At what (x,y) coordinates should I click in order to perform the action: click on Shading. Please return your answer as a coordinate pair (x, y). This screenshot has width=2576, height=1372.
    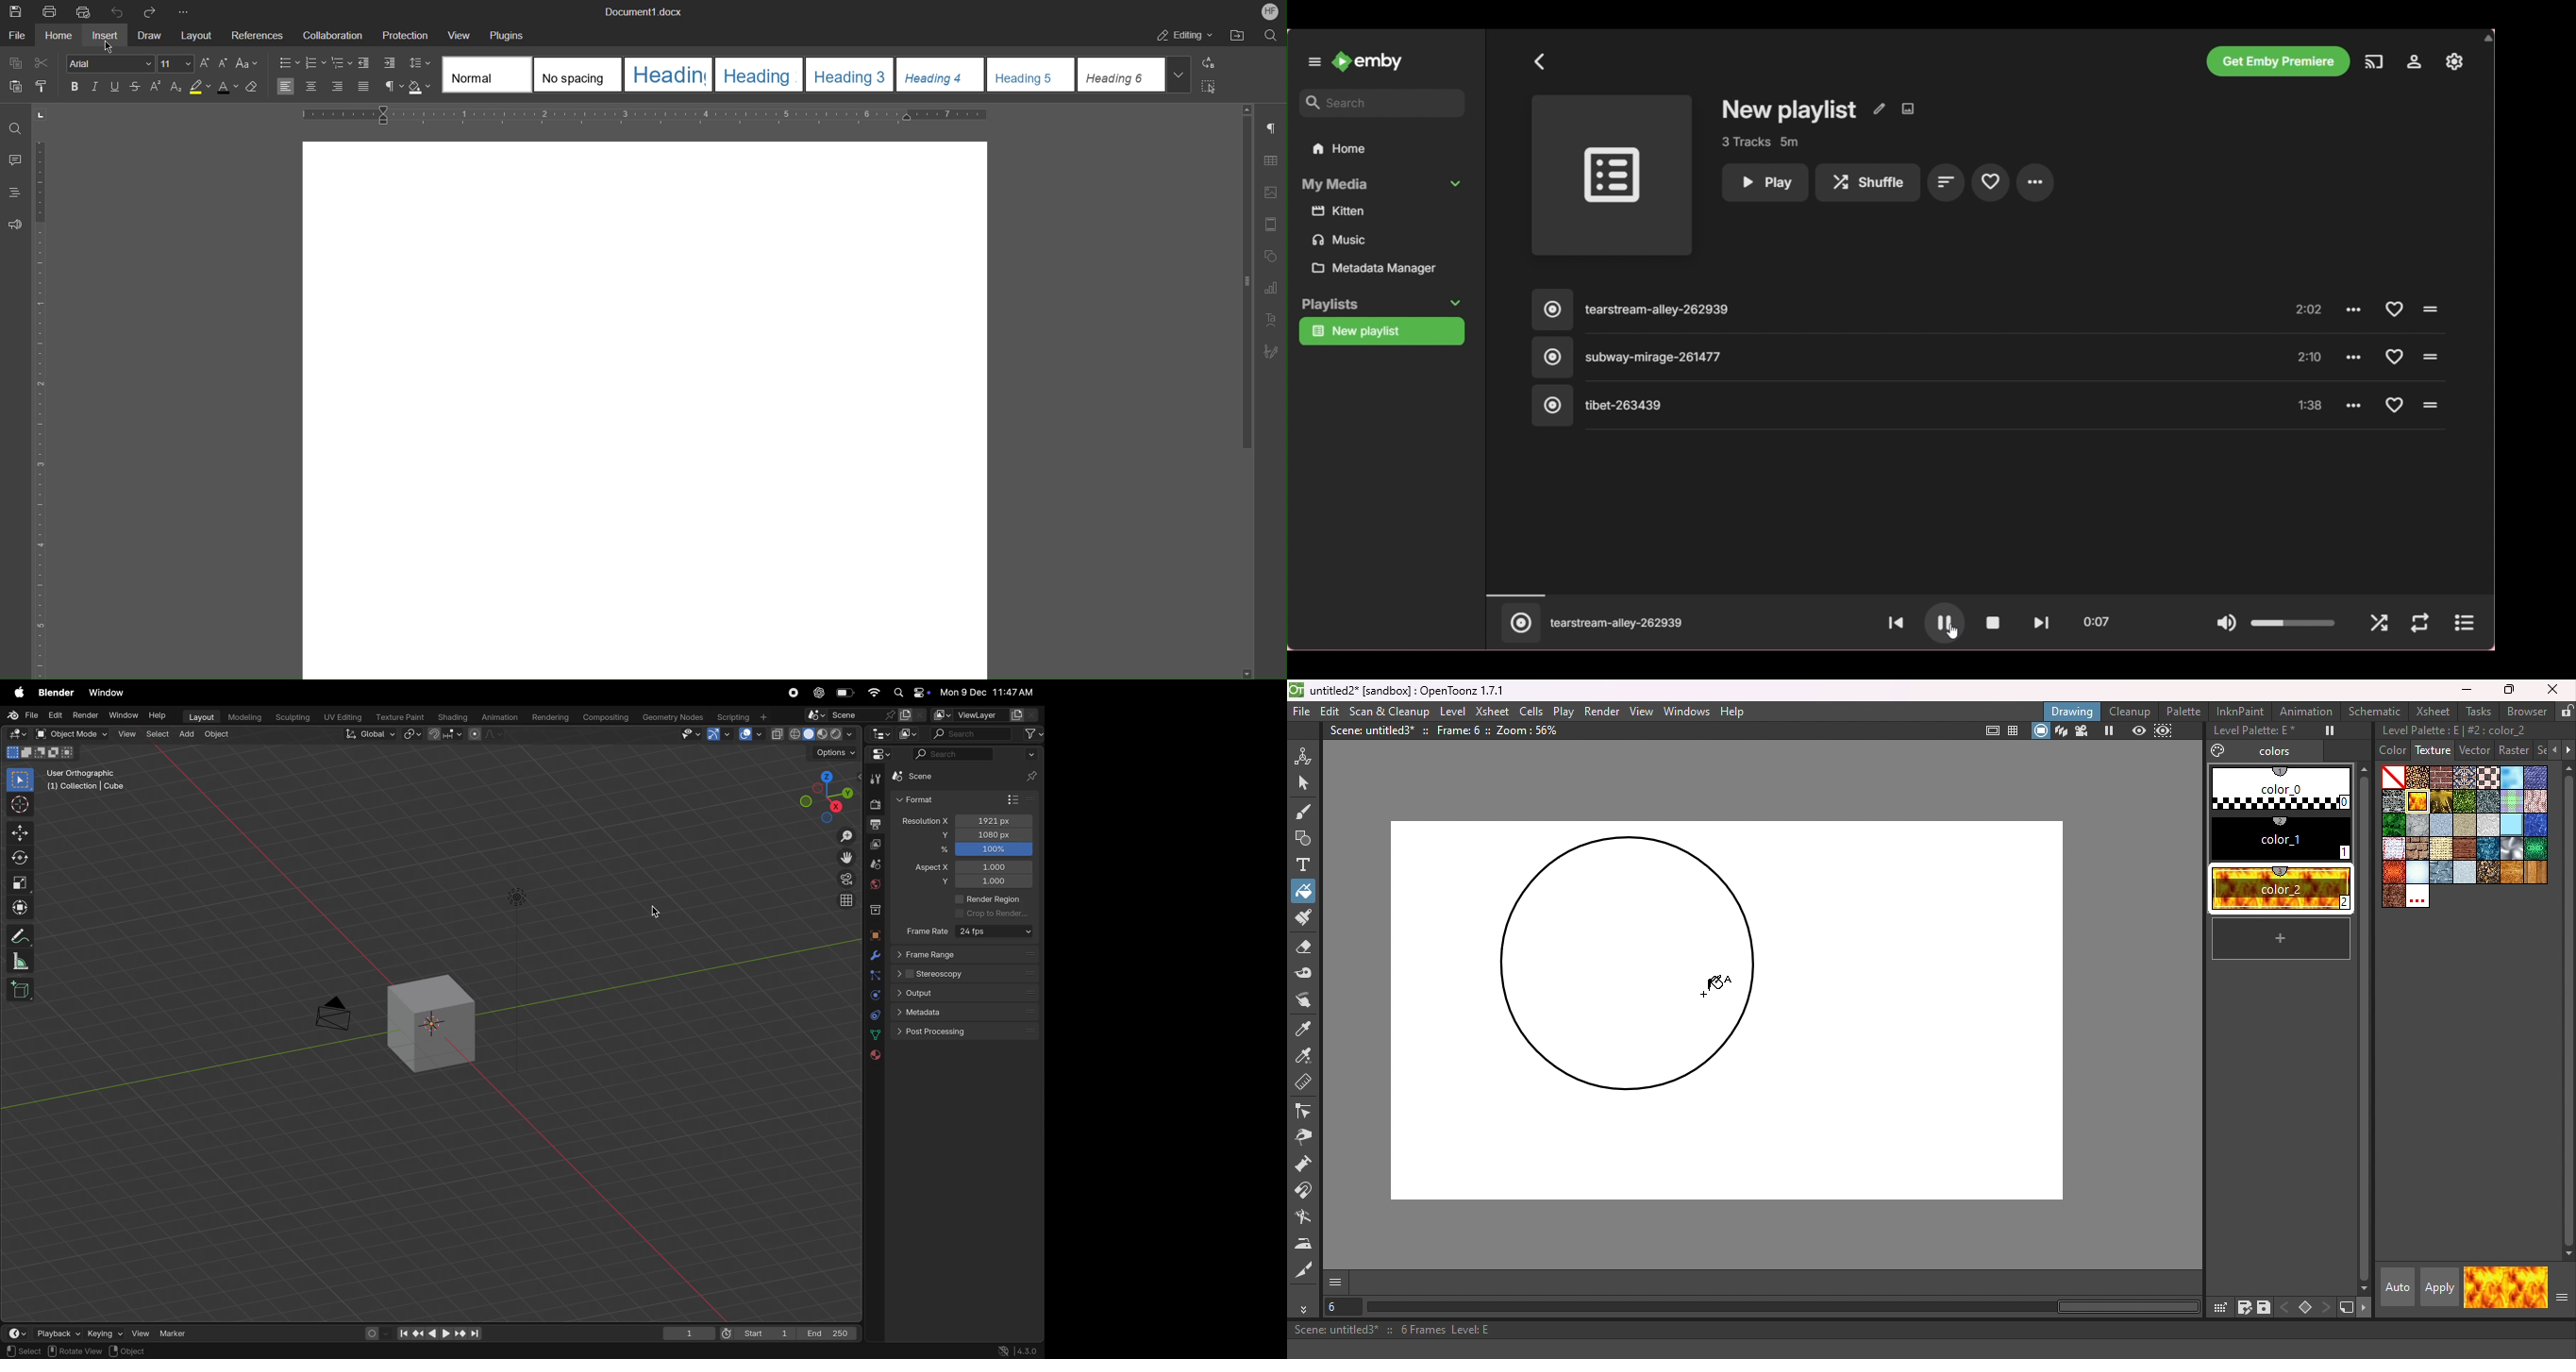
    Looking at the image, I should click on (454, 716).